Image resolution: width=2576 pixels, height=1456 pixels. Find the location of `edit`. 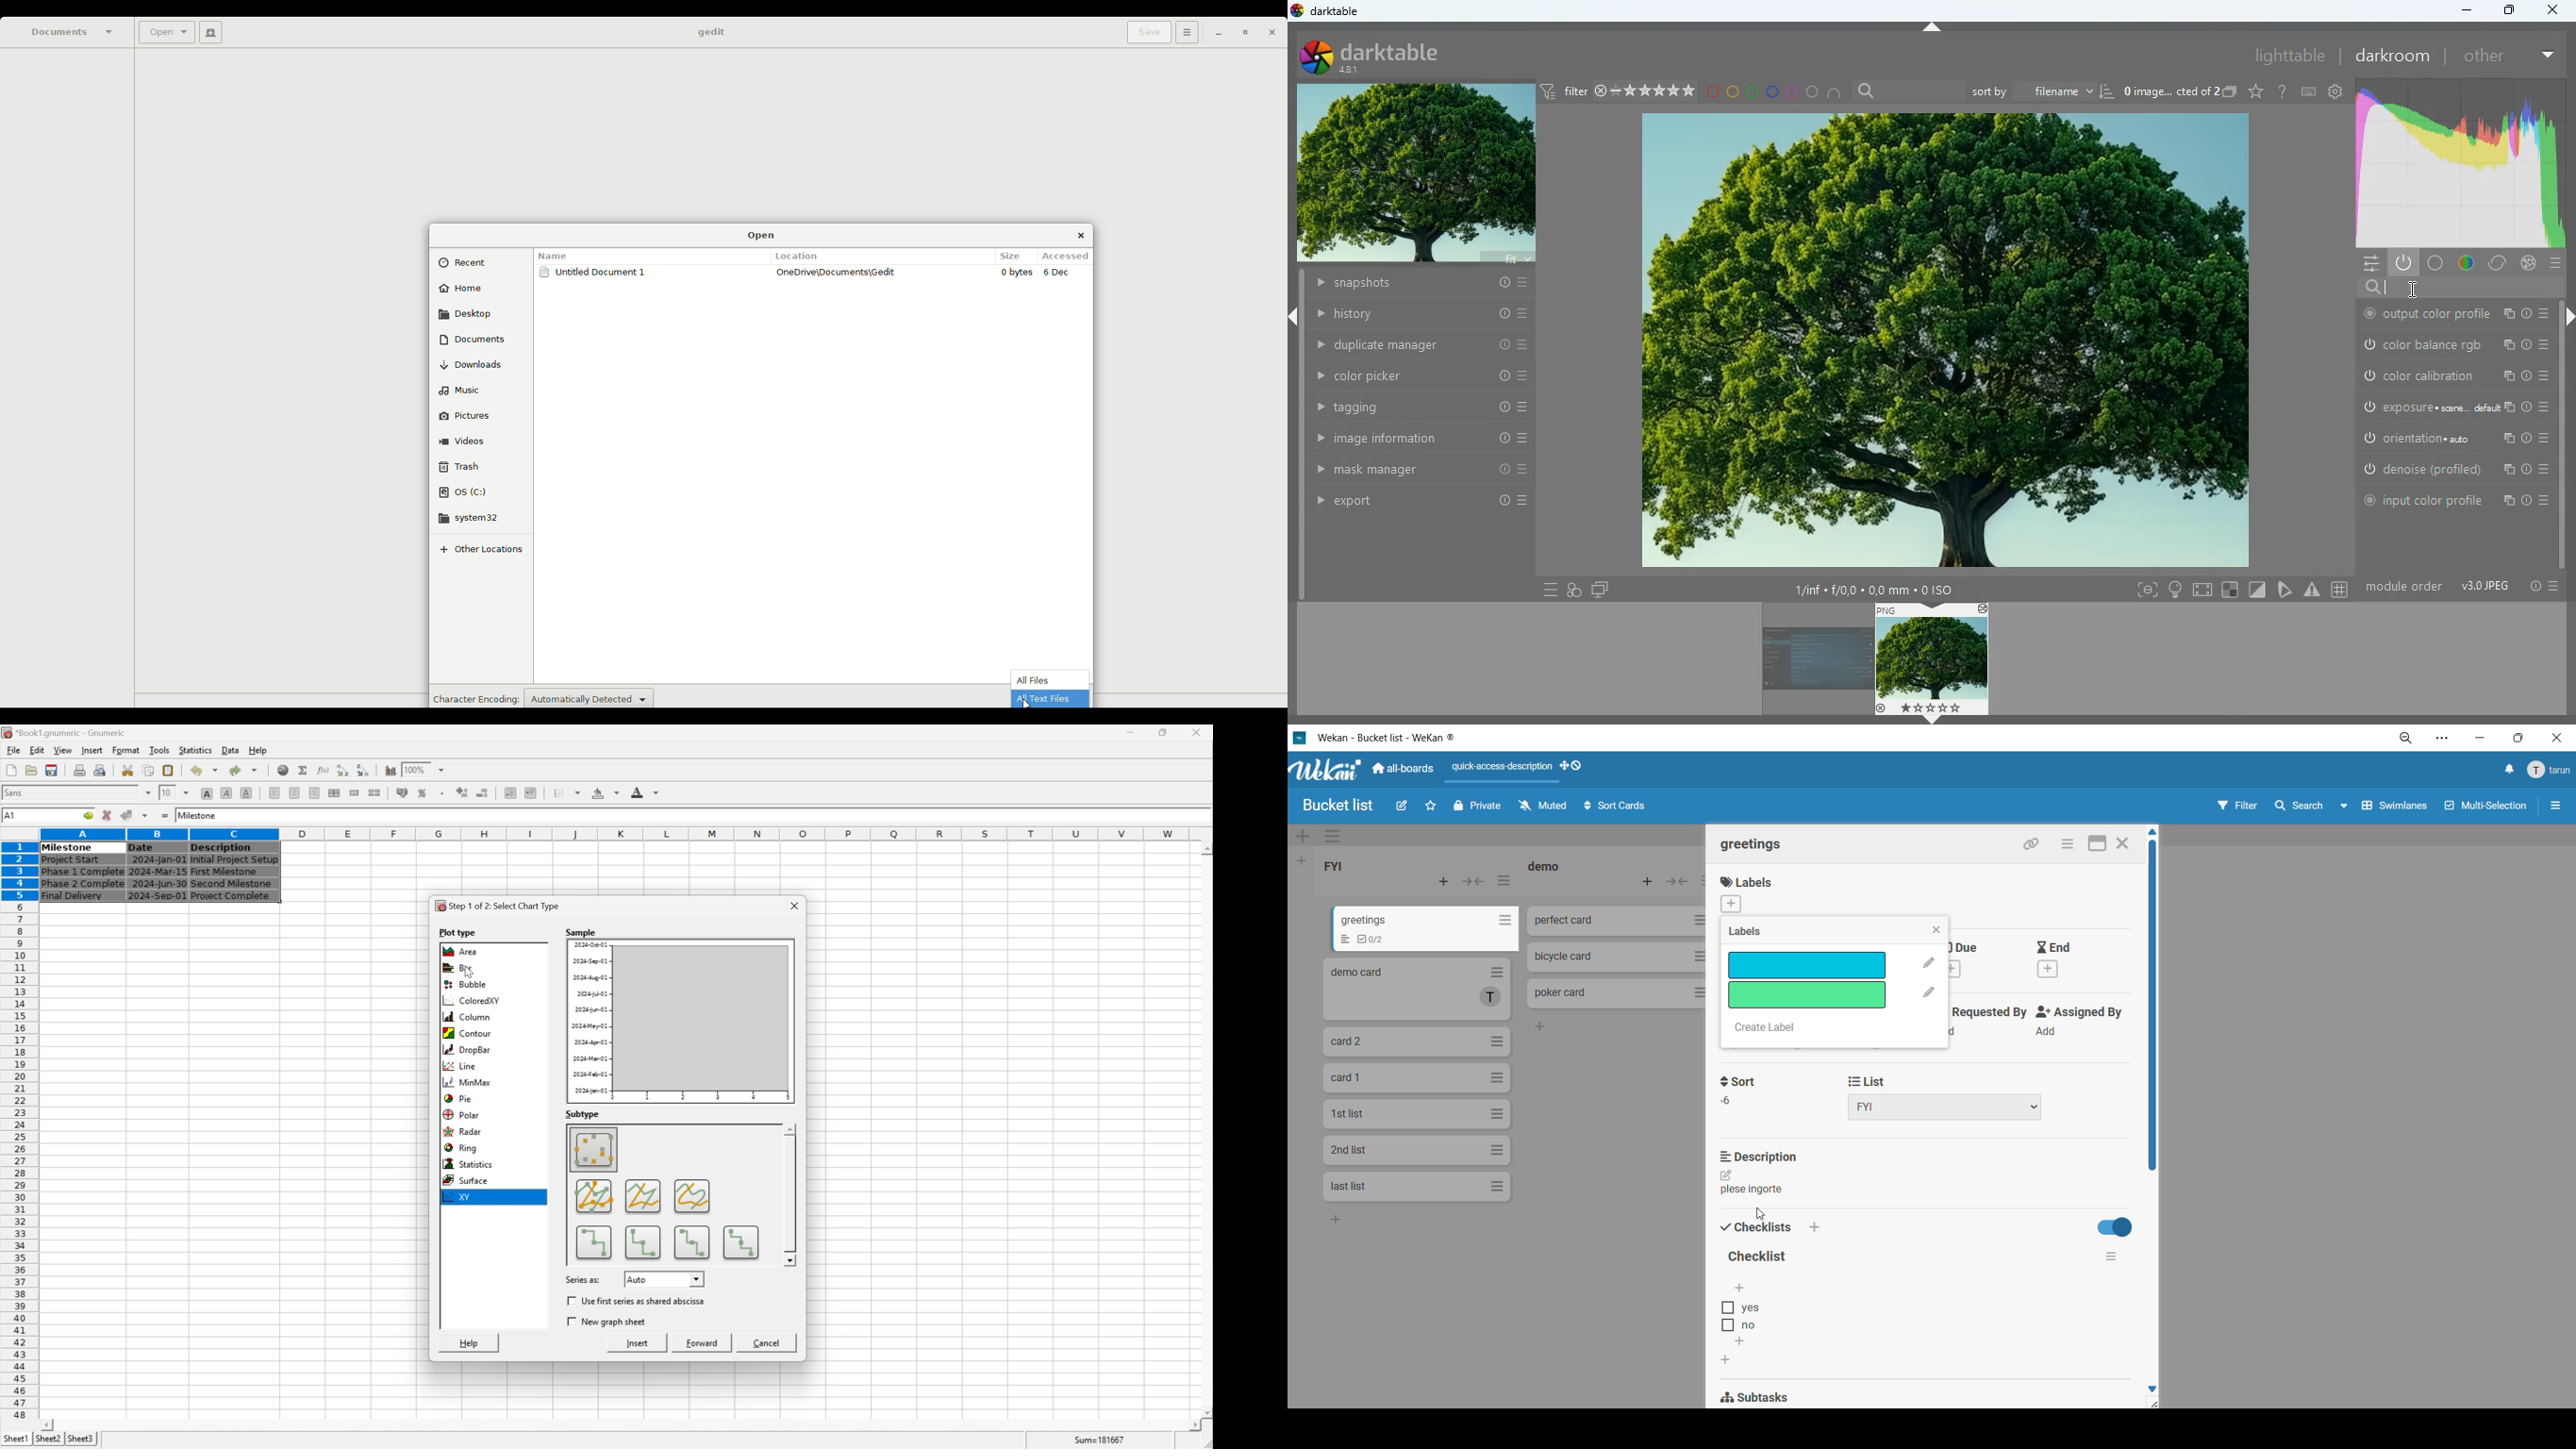

edit is located at coordinates (38, 750).